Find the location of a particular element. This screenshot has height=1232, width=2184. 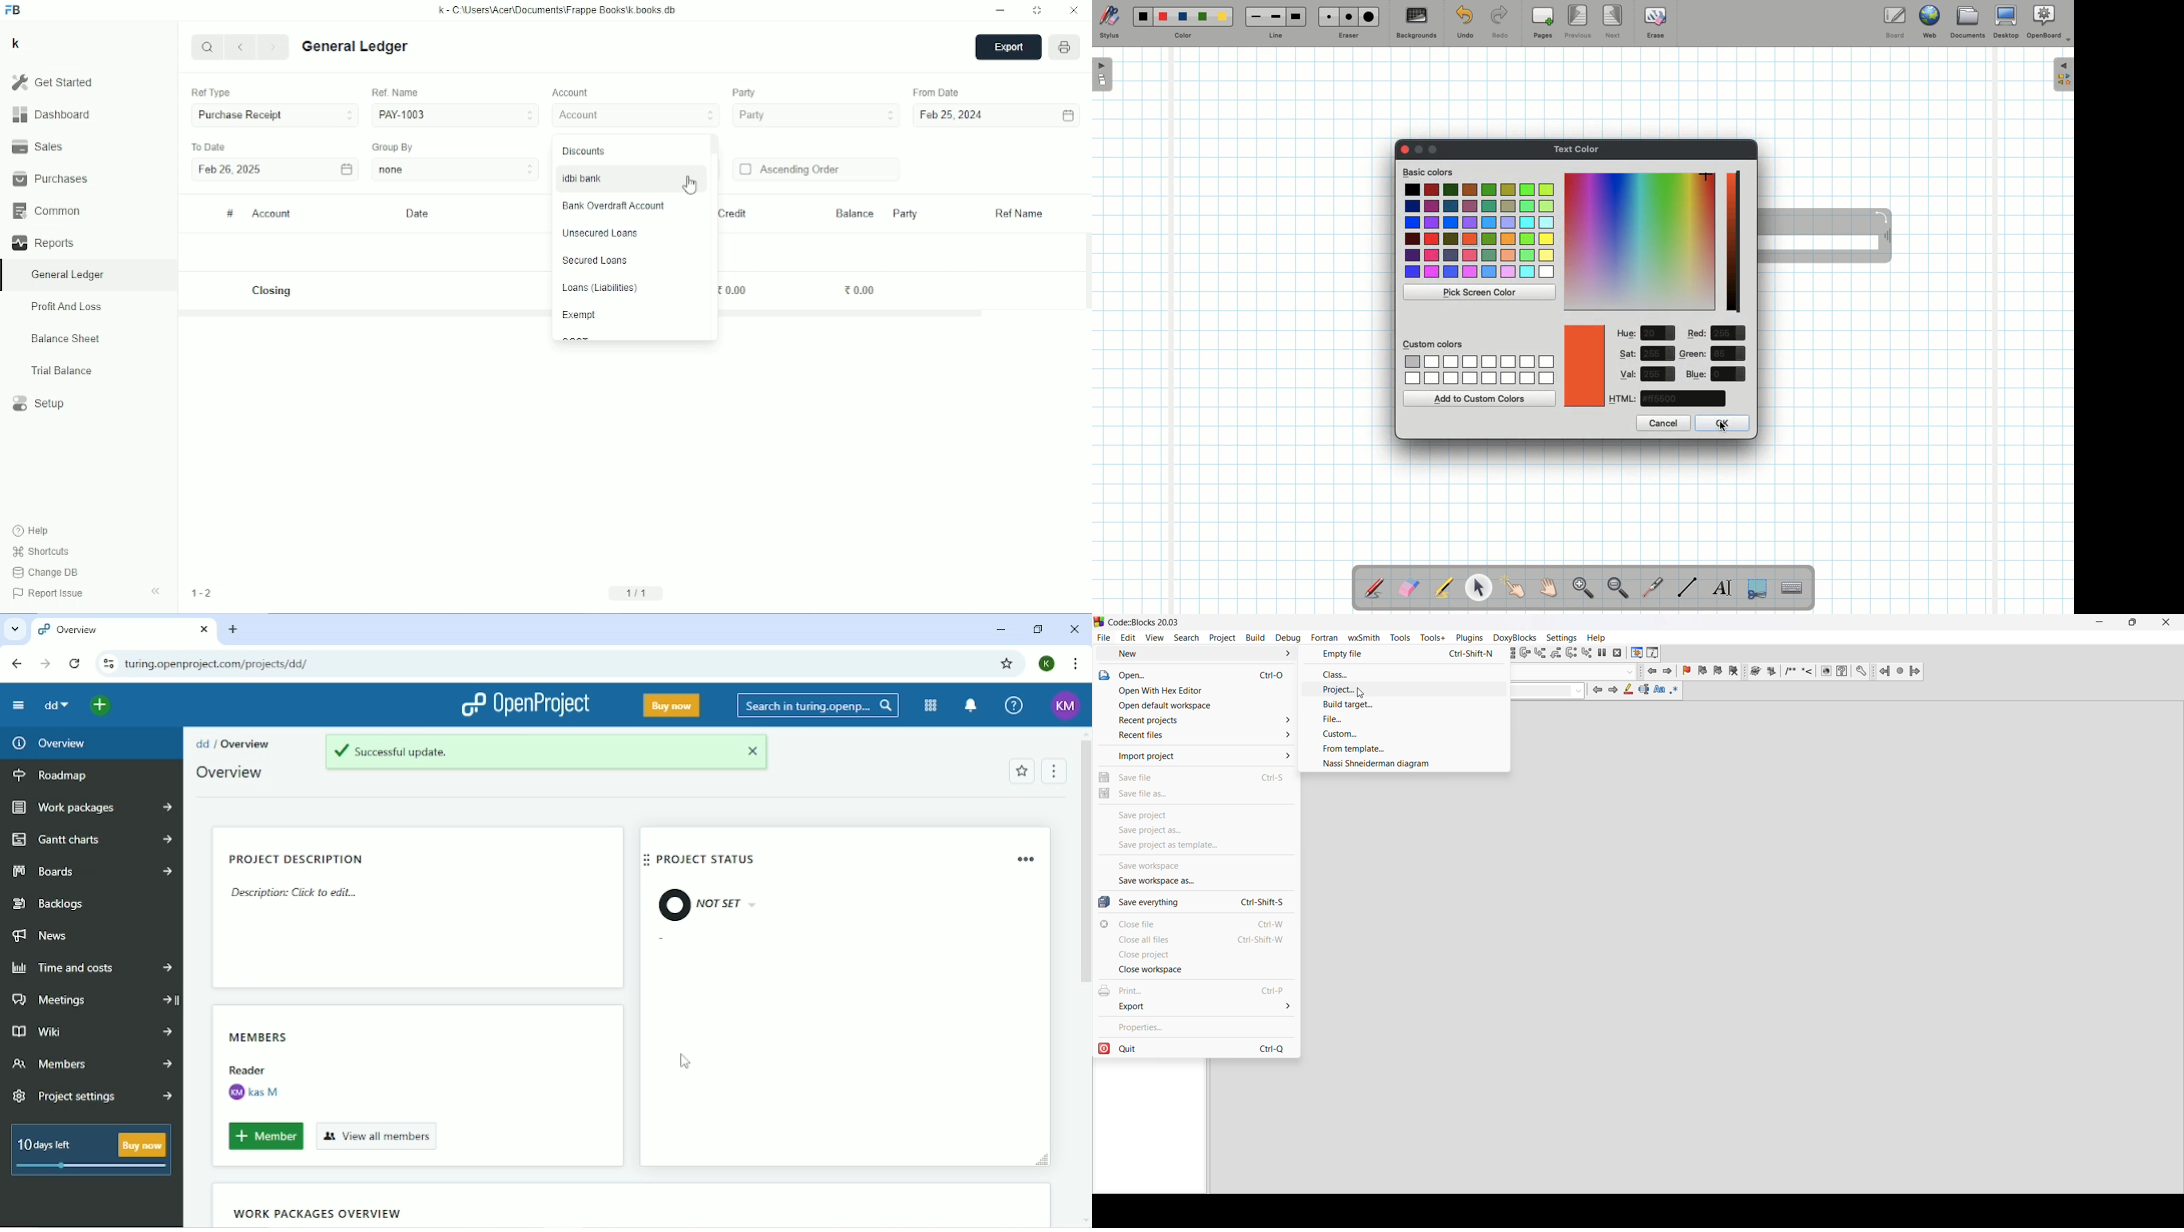

Party is located at coordinates (744, 93).